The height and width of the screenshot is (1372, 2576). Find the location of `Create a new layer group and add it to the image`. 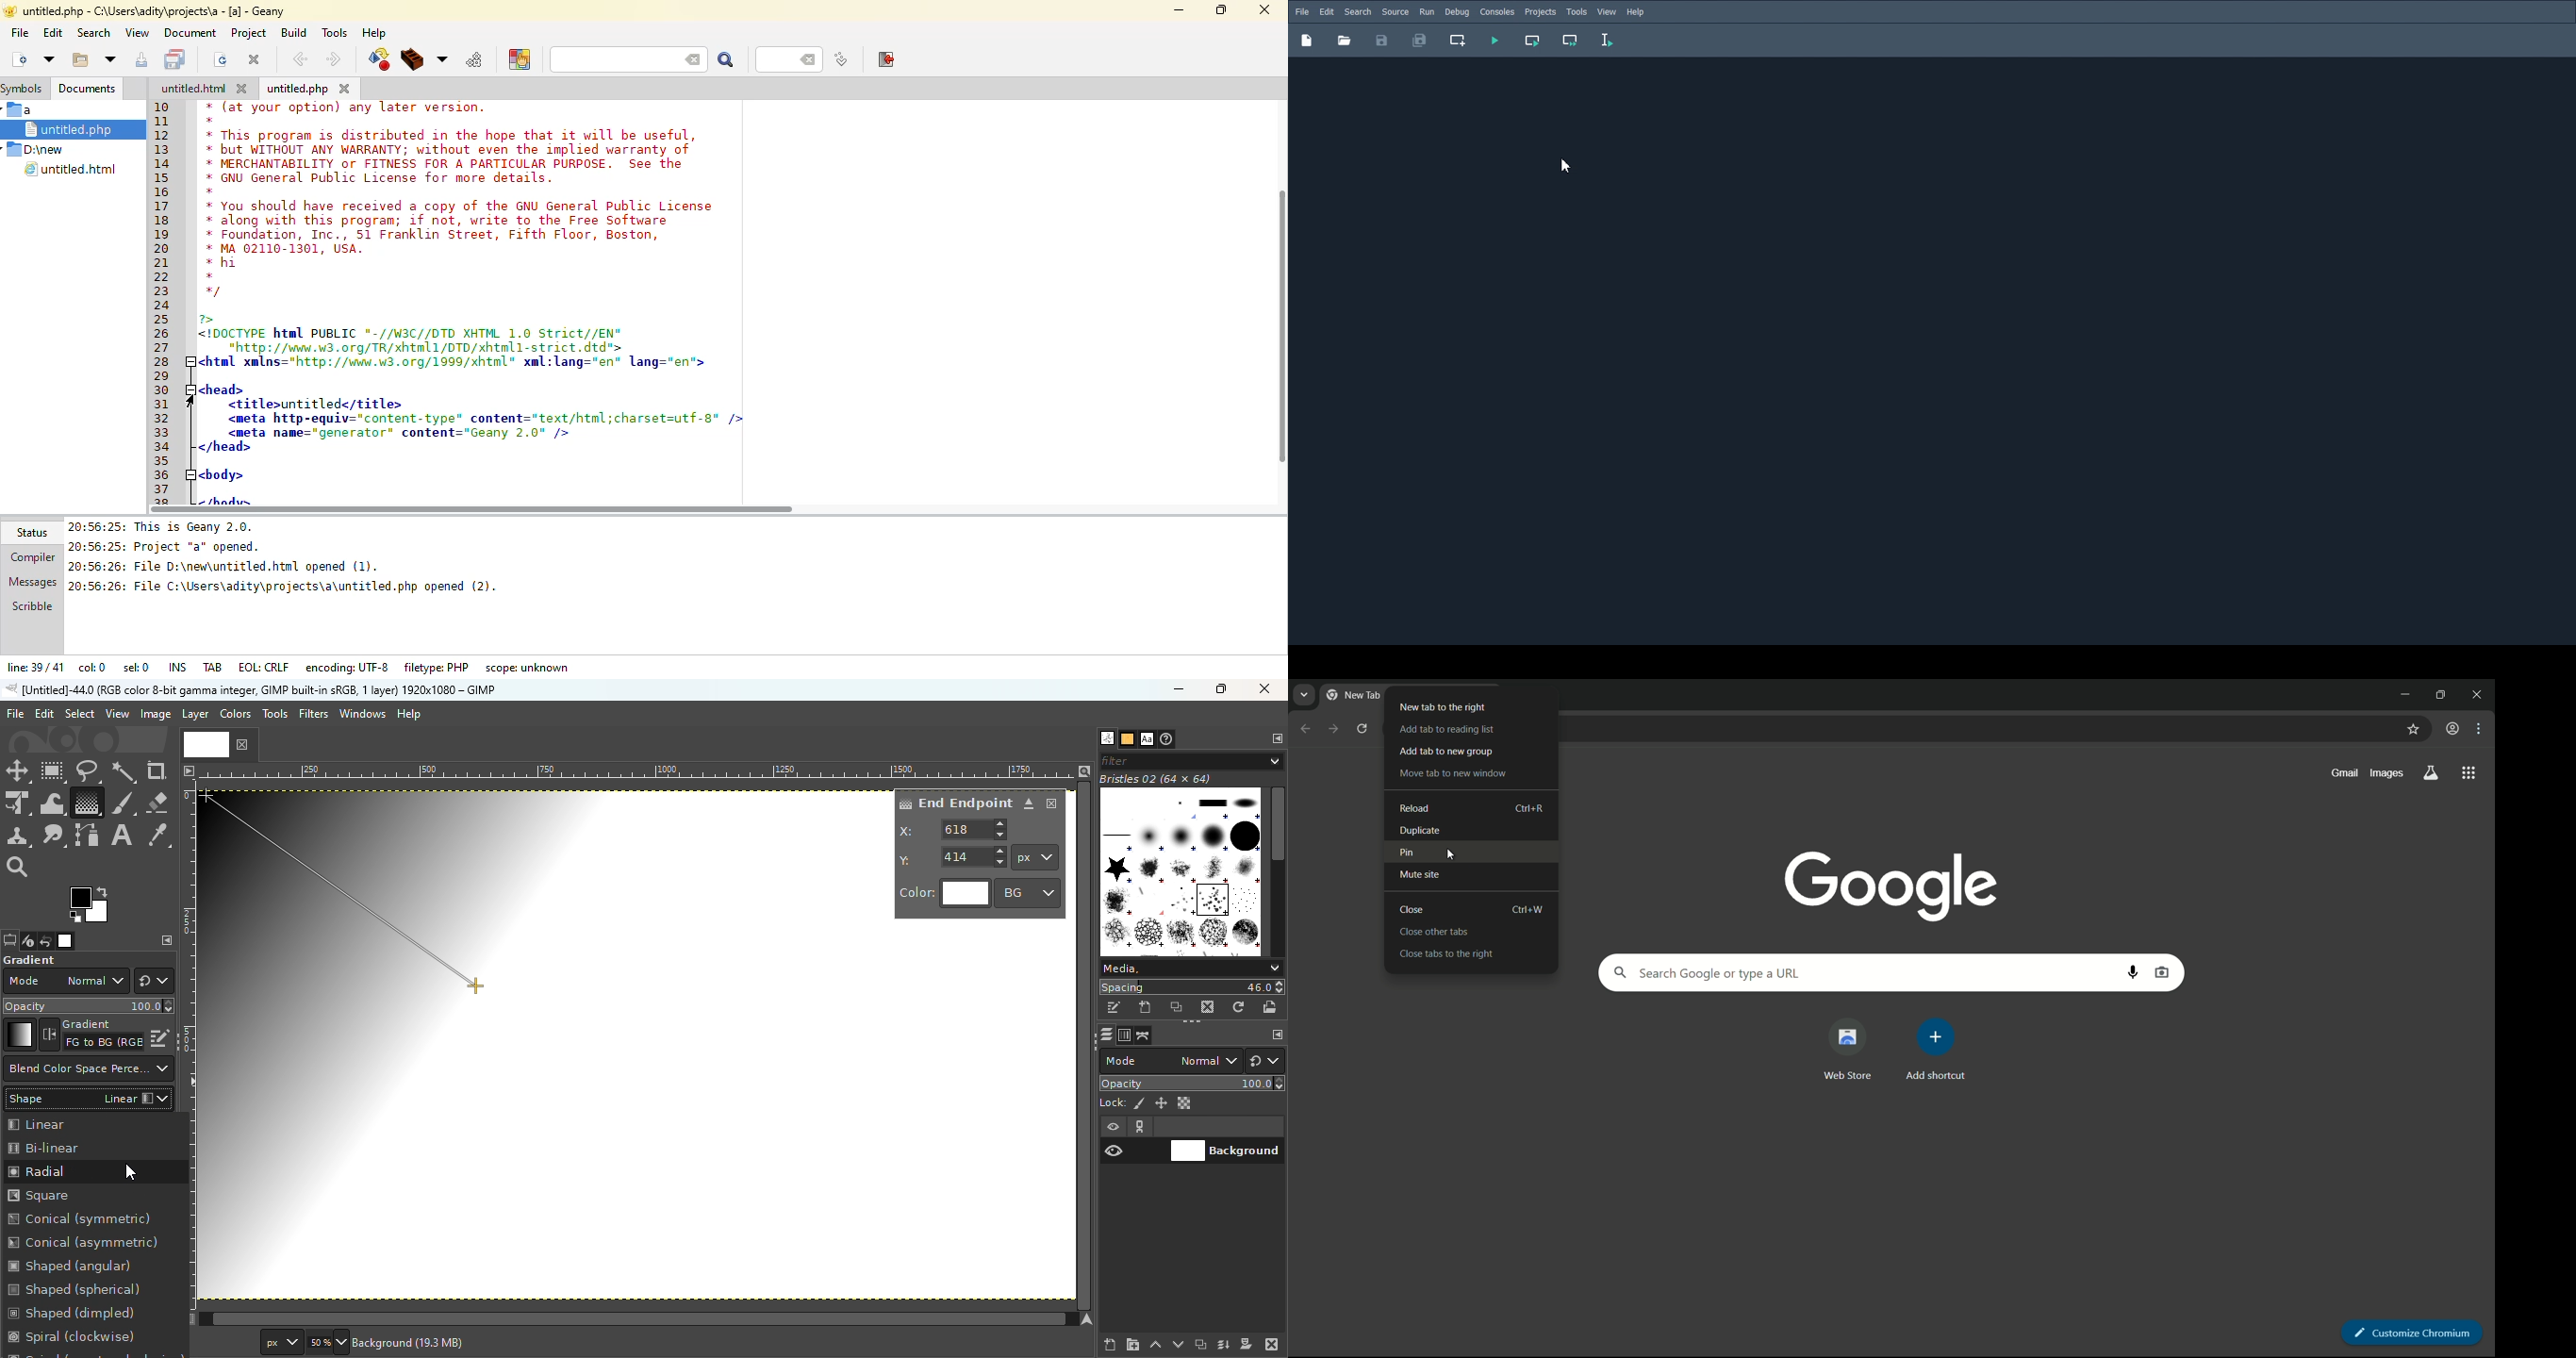

Create a new layer group and add it to the image is located at coordinates (1132, 1345).